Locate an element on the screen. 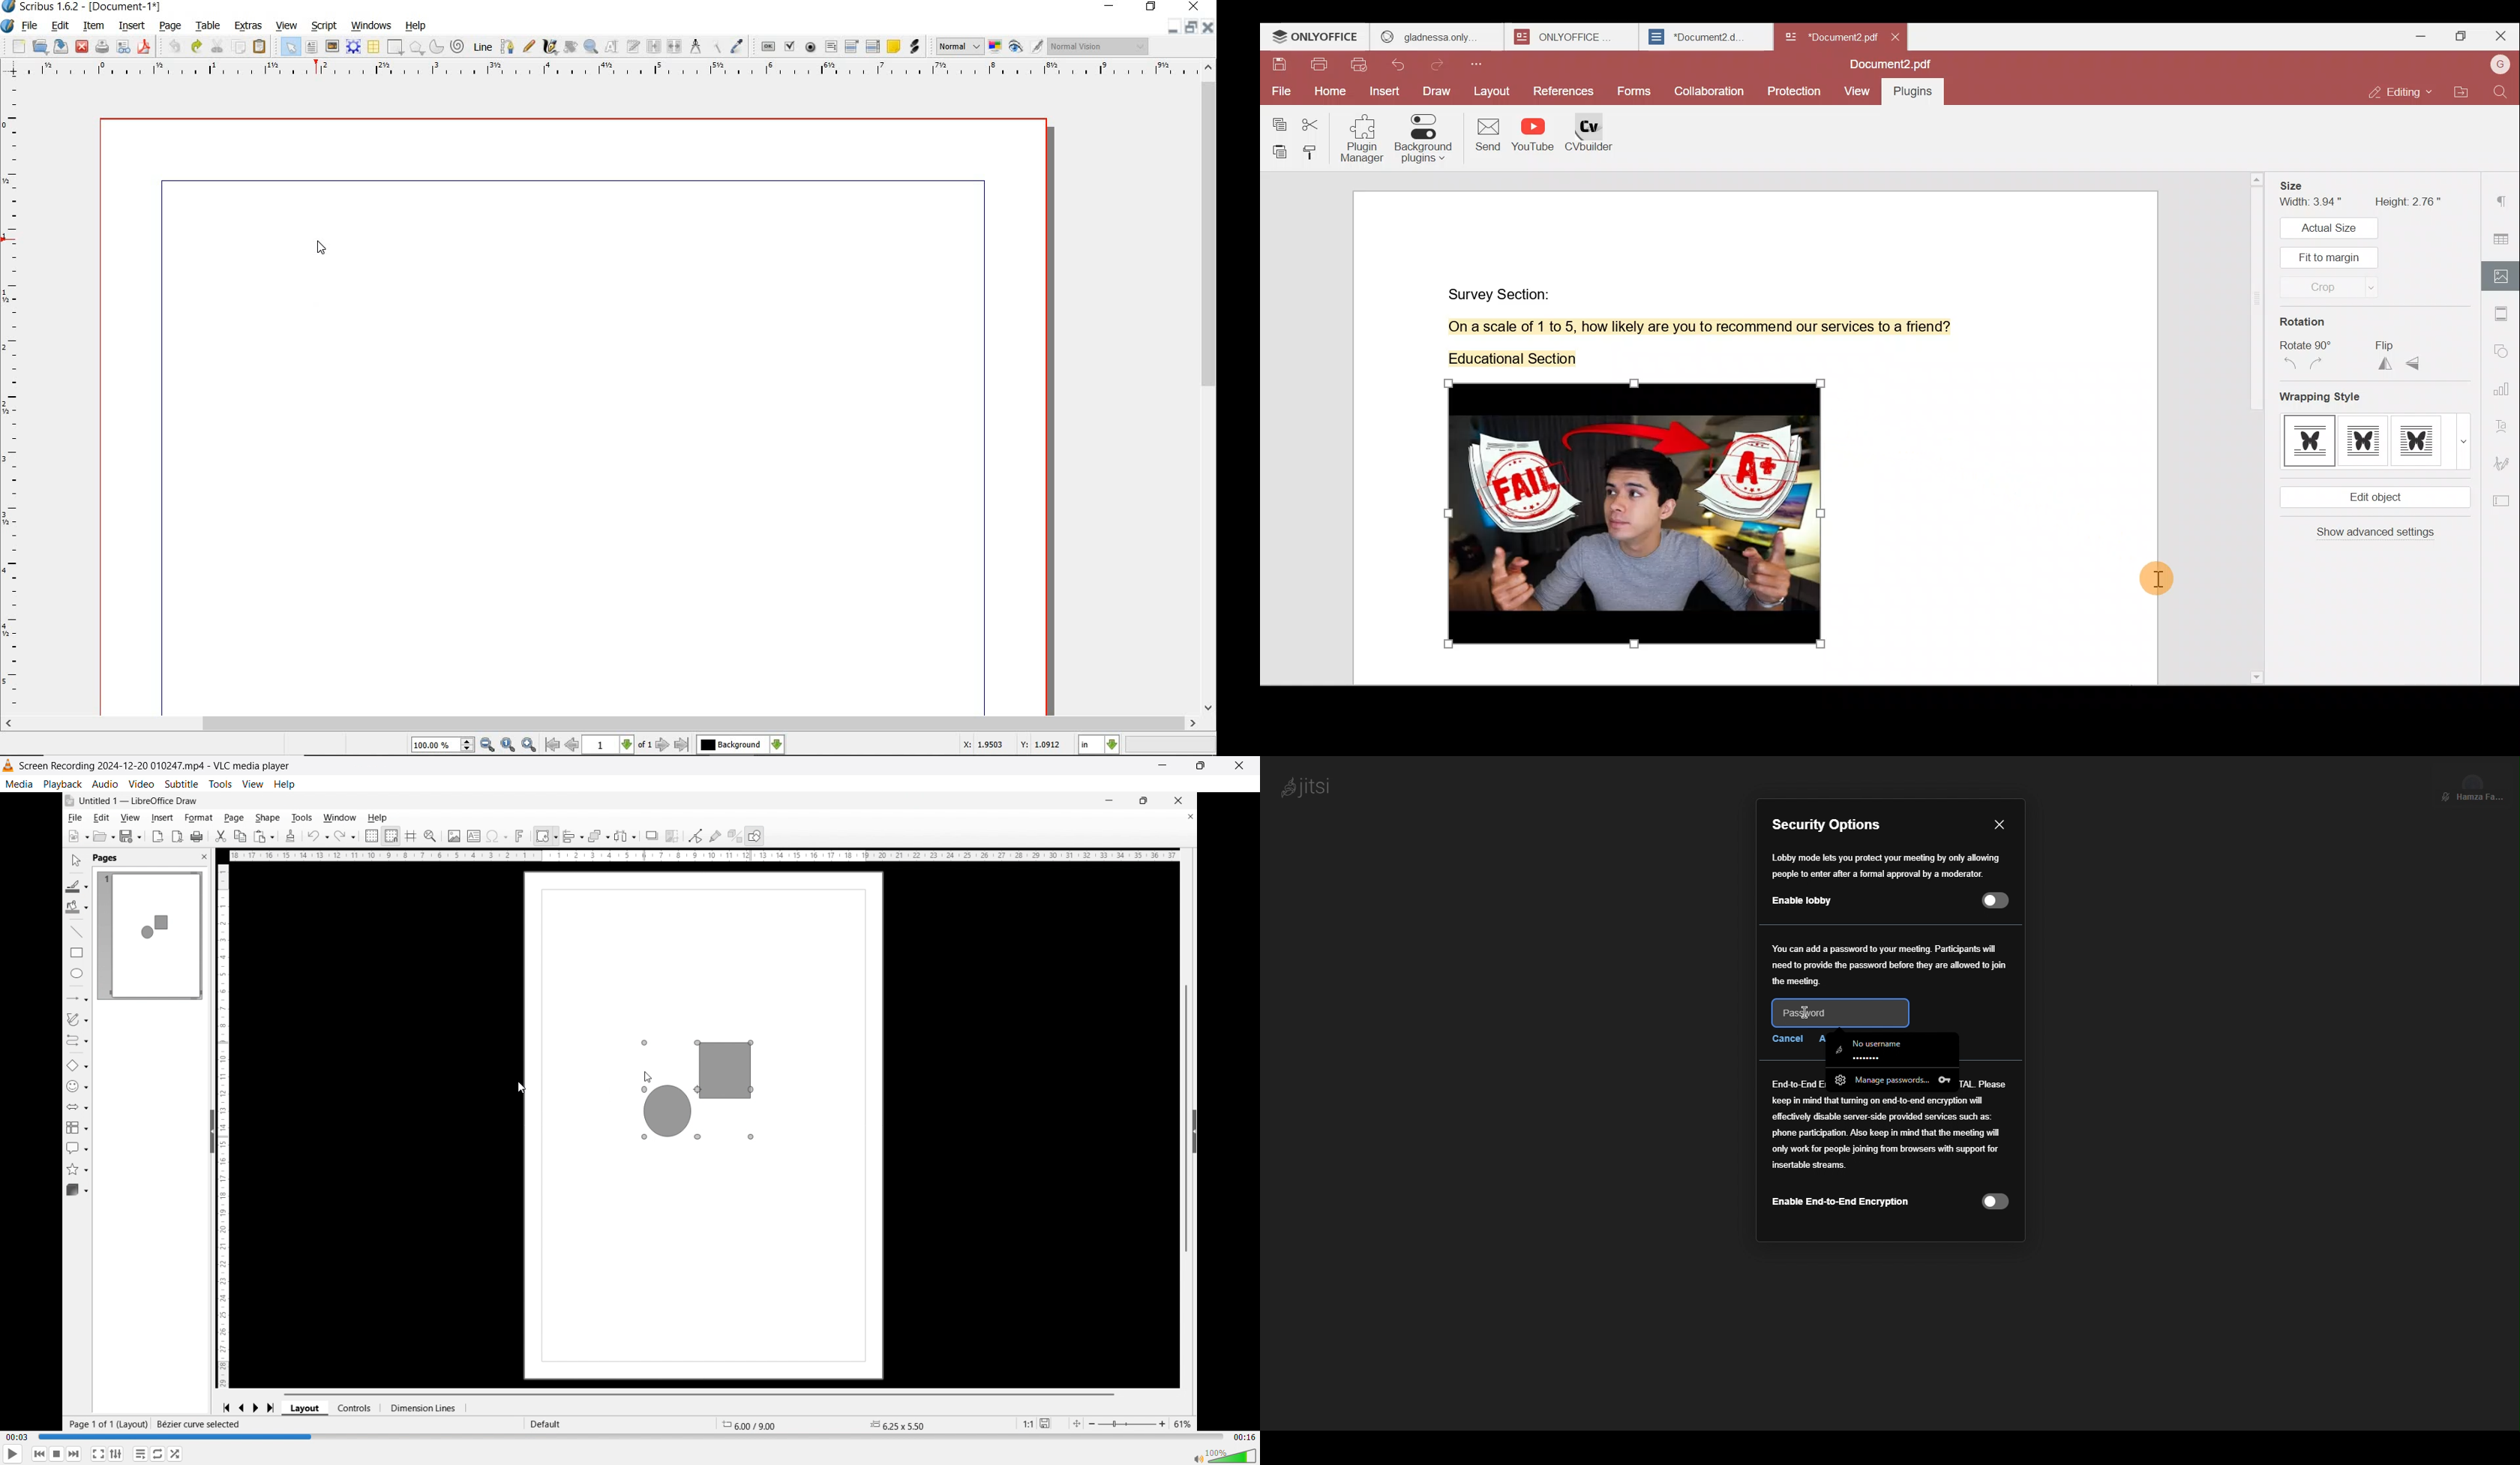  script is located at coordinates (325, 26).